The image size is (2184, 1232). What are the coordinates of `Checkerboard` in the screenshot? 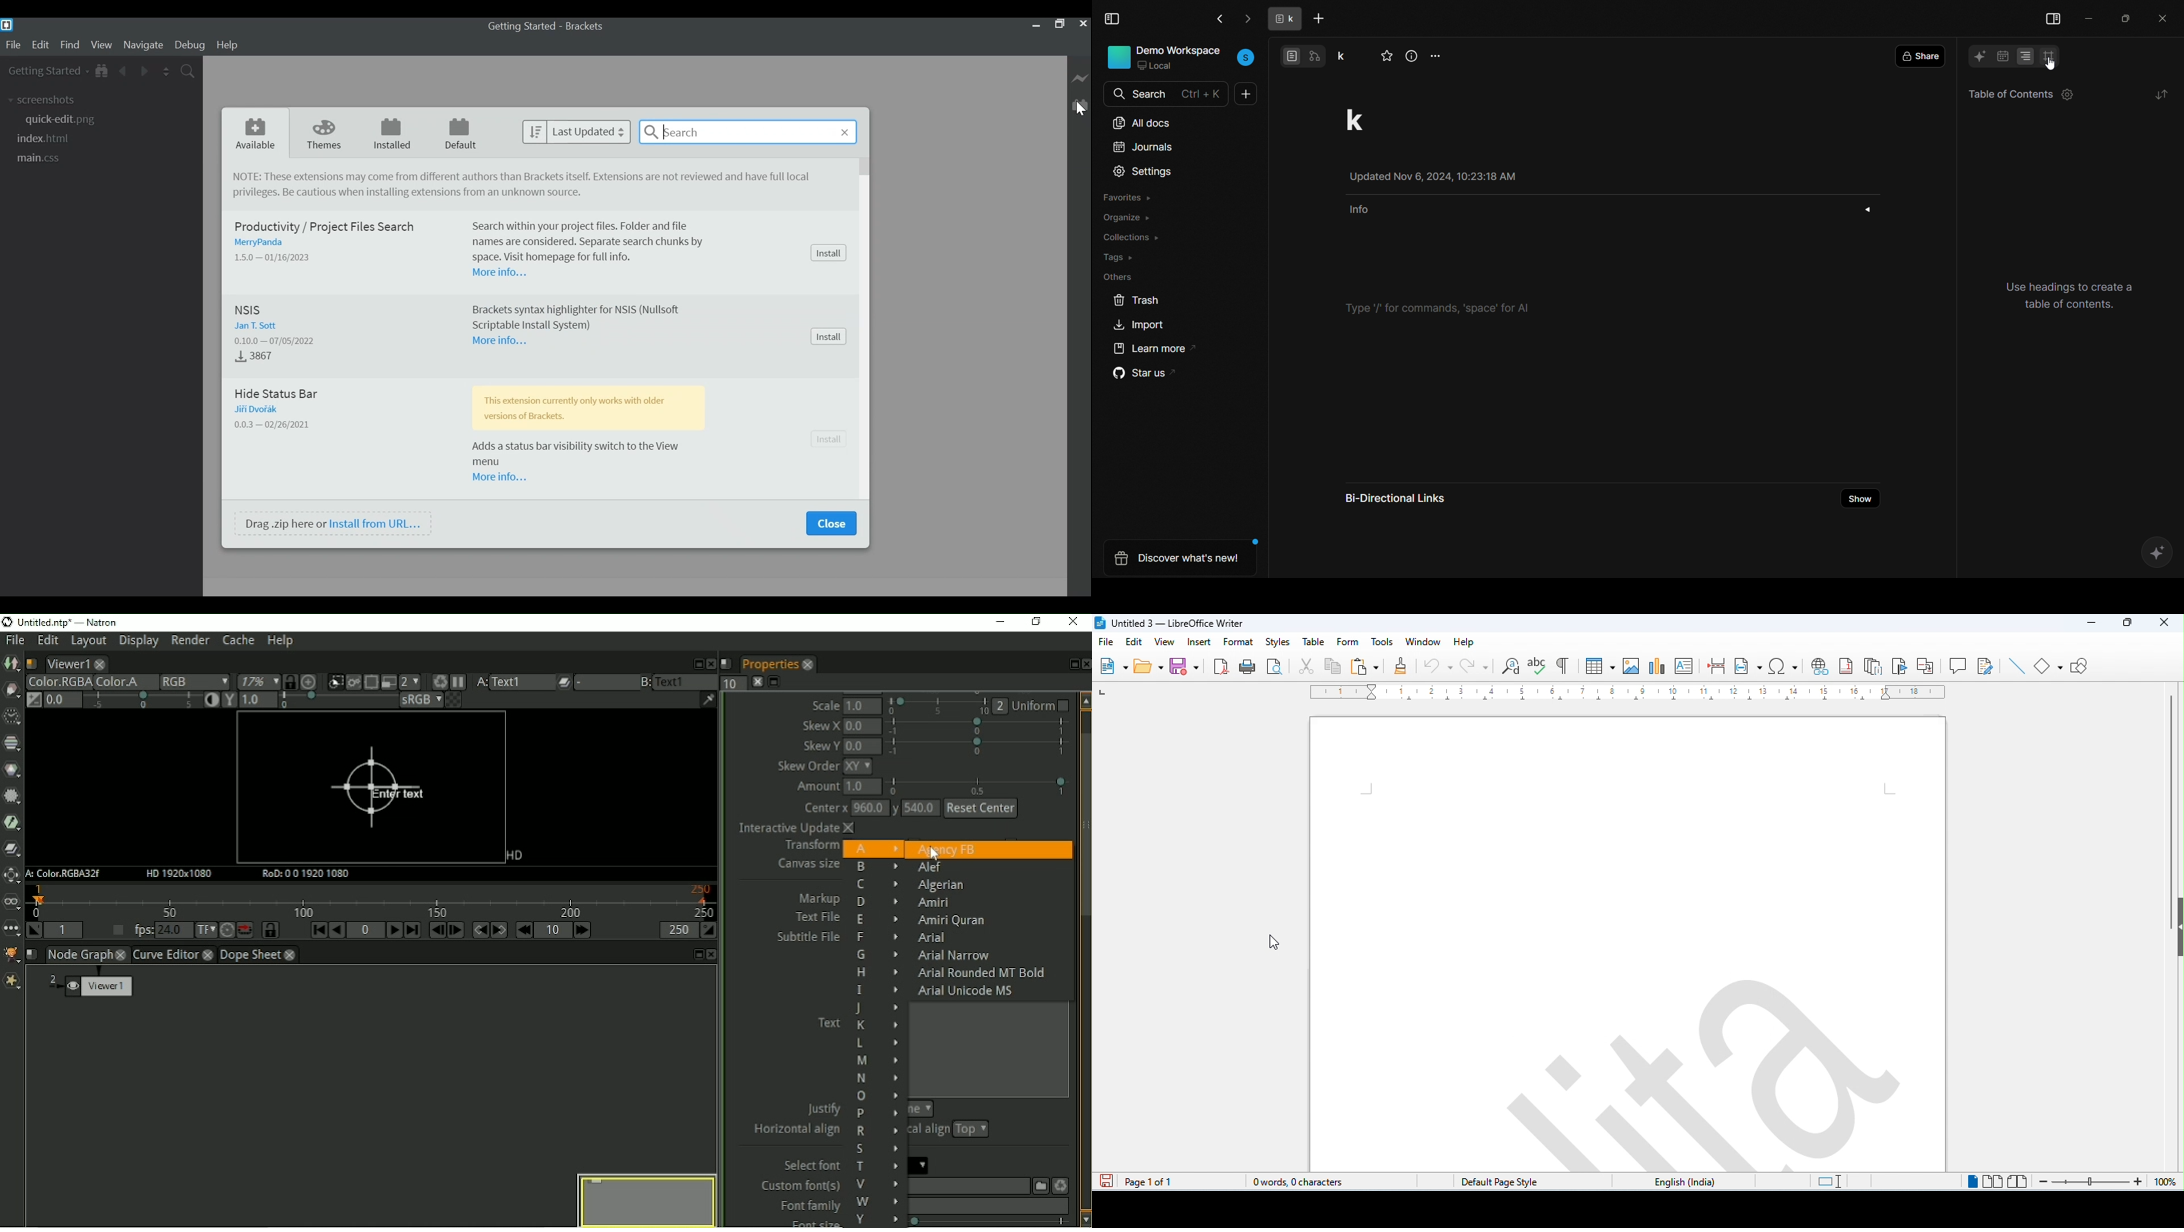 It's located at (455, 701).